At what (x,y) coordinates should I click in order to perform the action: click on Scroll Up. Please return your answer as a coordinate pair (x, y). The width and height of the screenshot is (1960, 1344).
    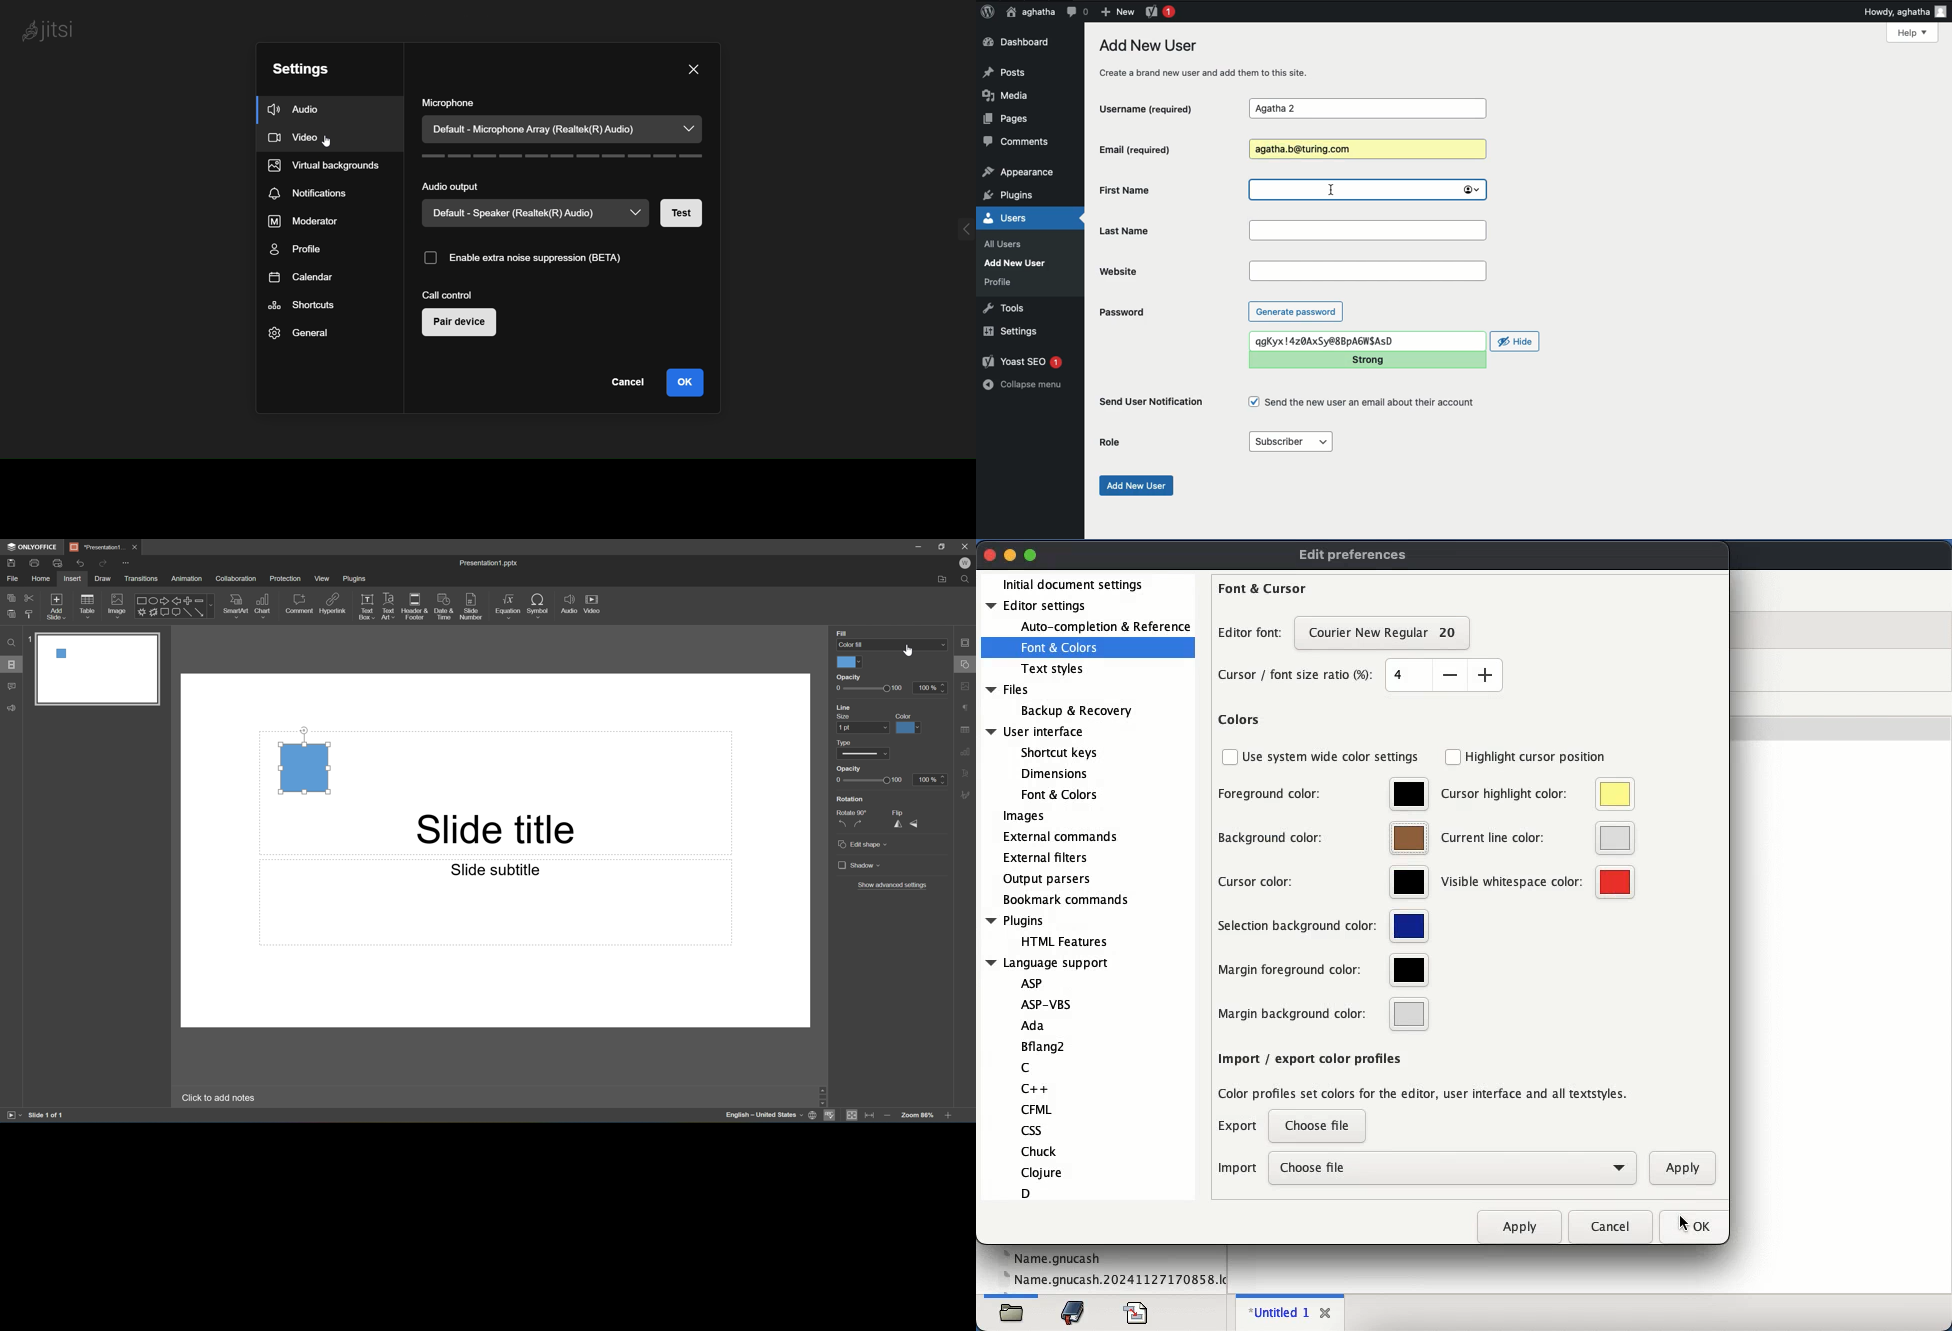
    Looking at the image, I should click on (949, 1087).